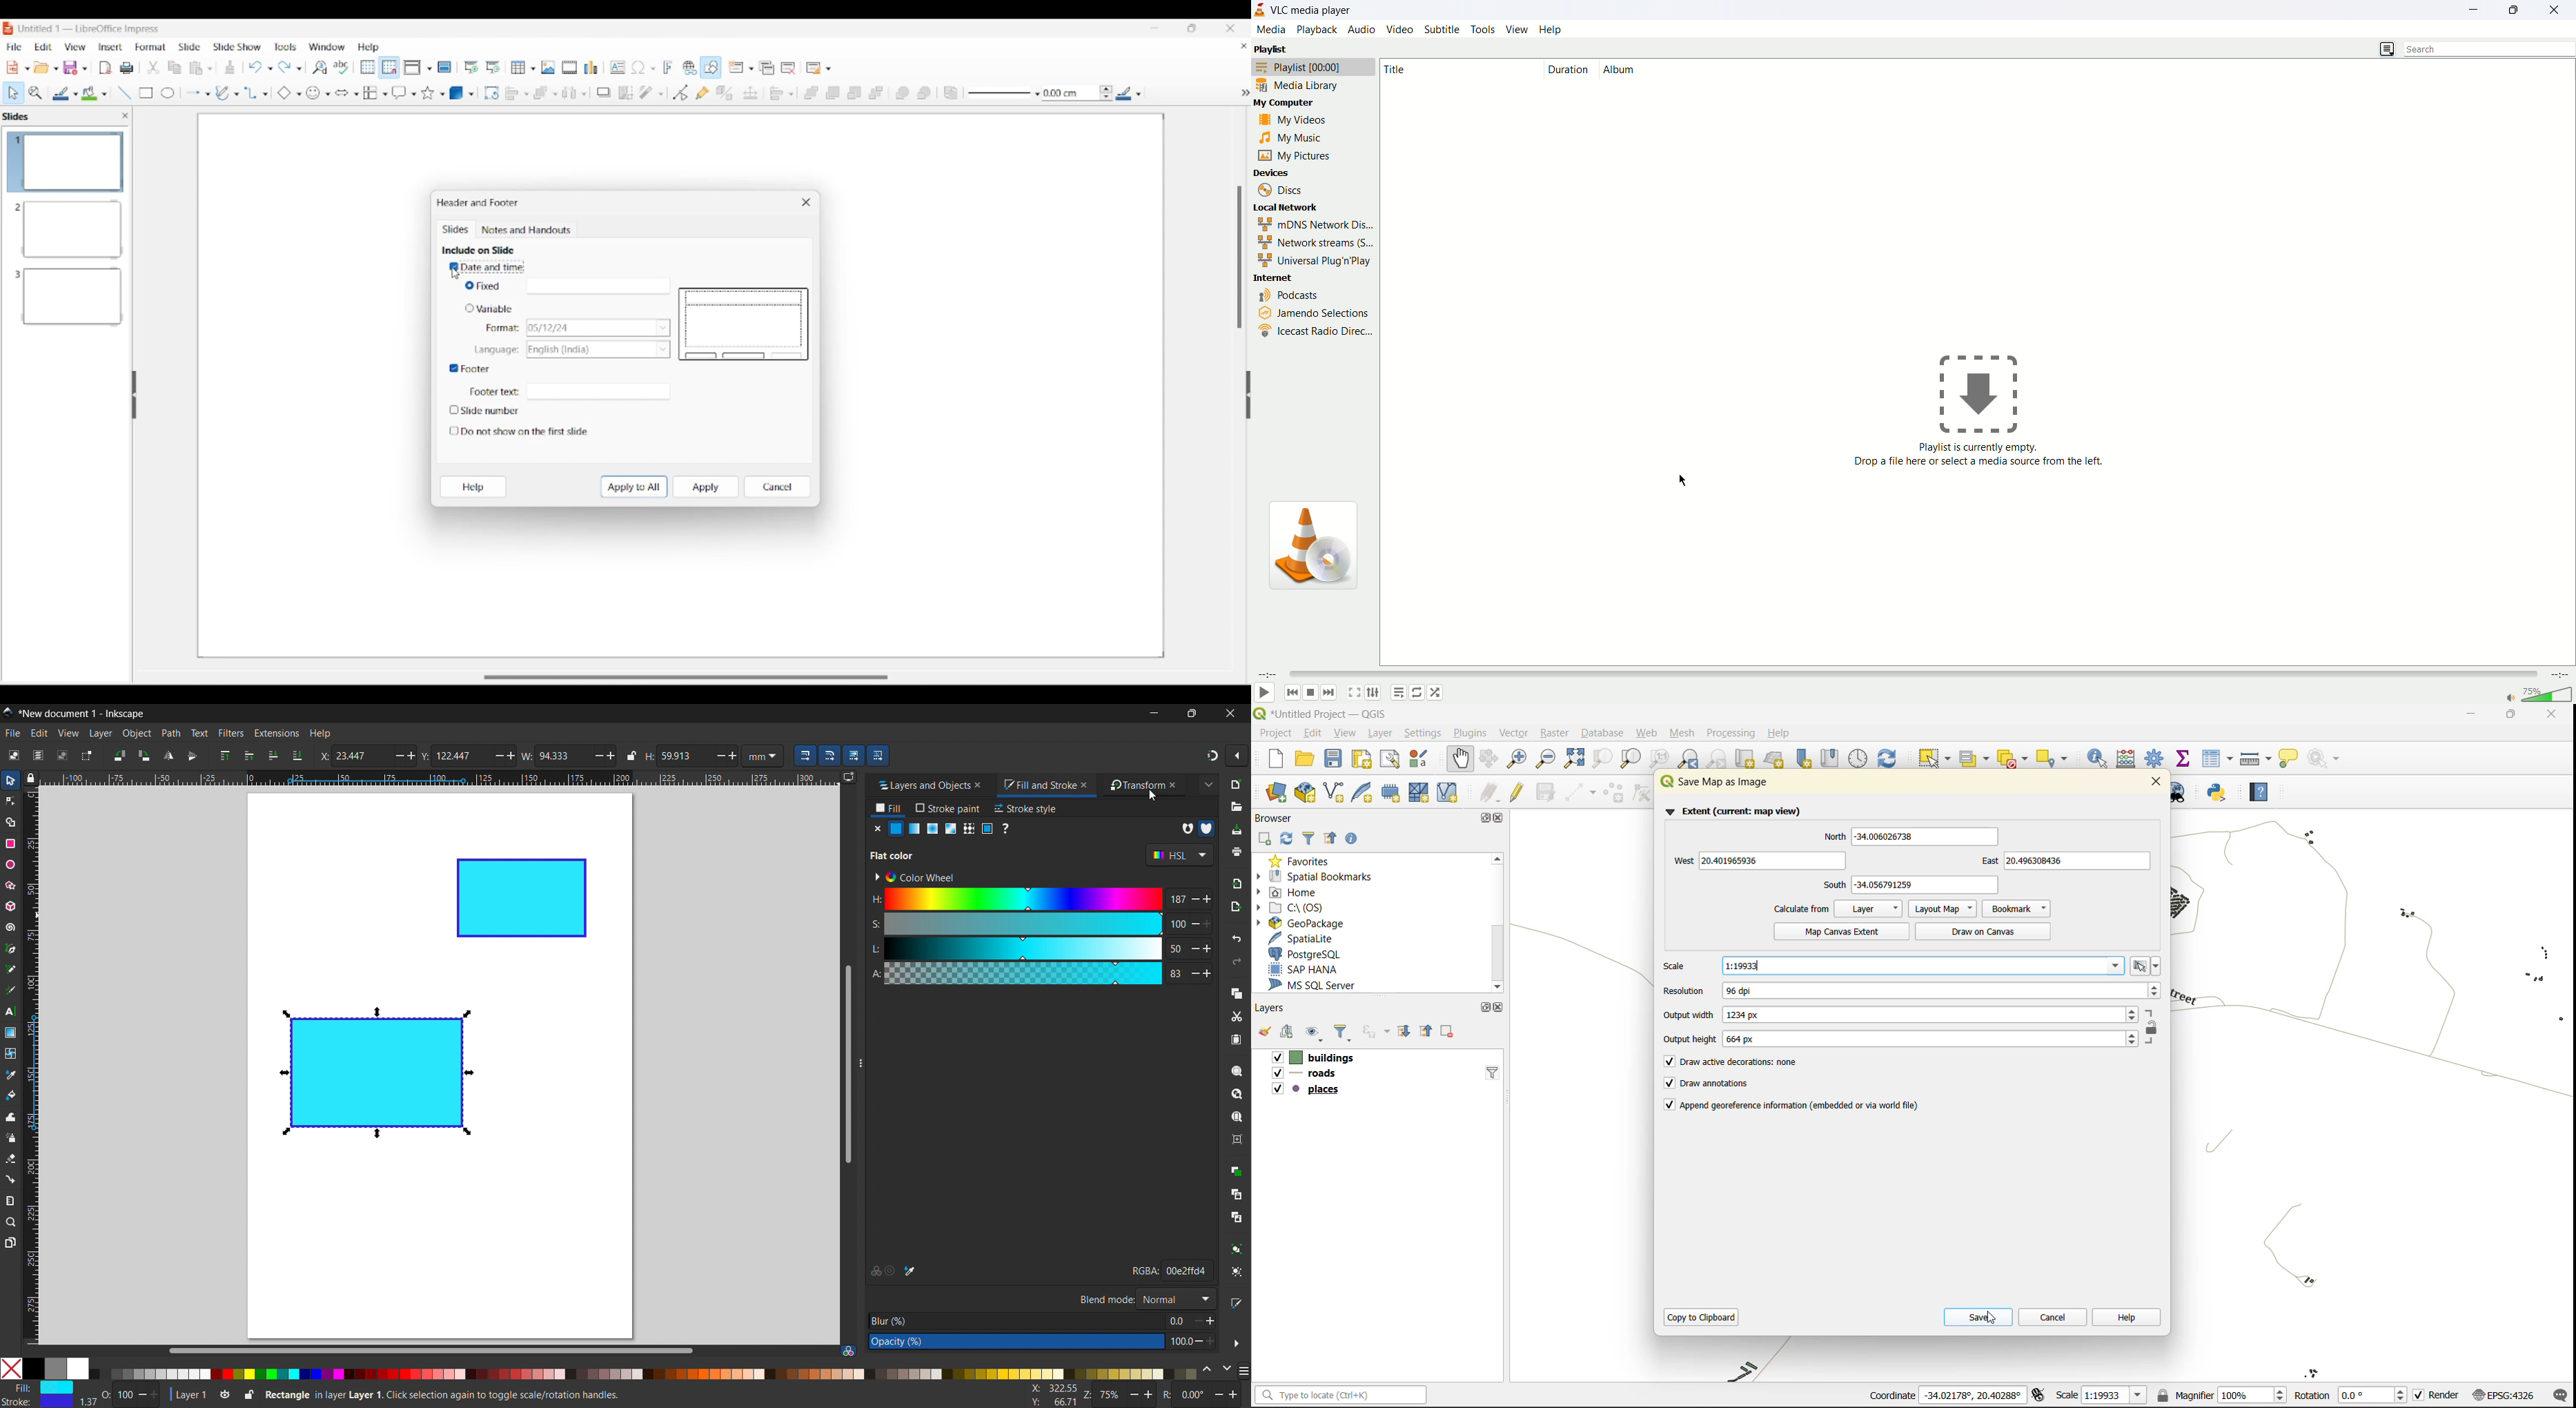  What do you see at coordinates (632, 755) in the screenshot?
I see `when  locked change height and width proportionally ` at bounding box center [632, 755].